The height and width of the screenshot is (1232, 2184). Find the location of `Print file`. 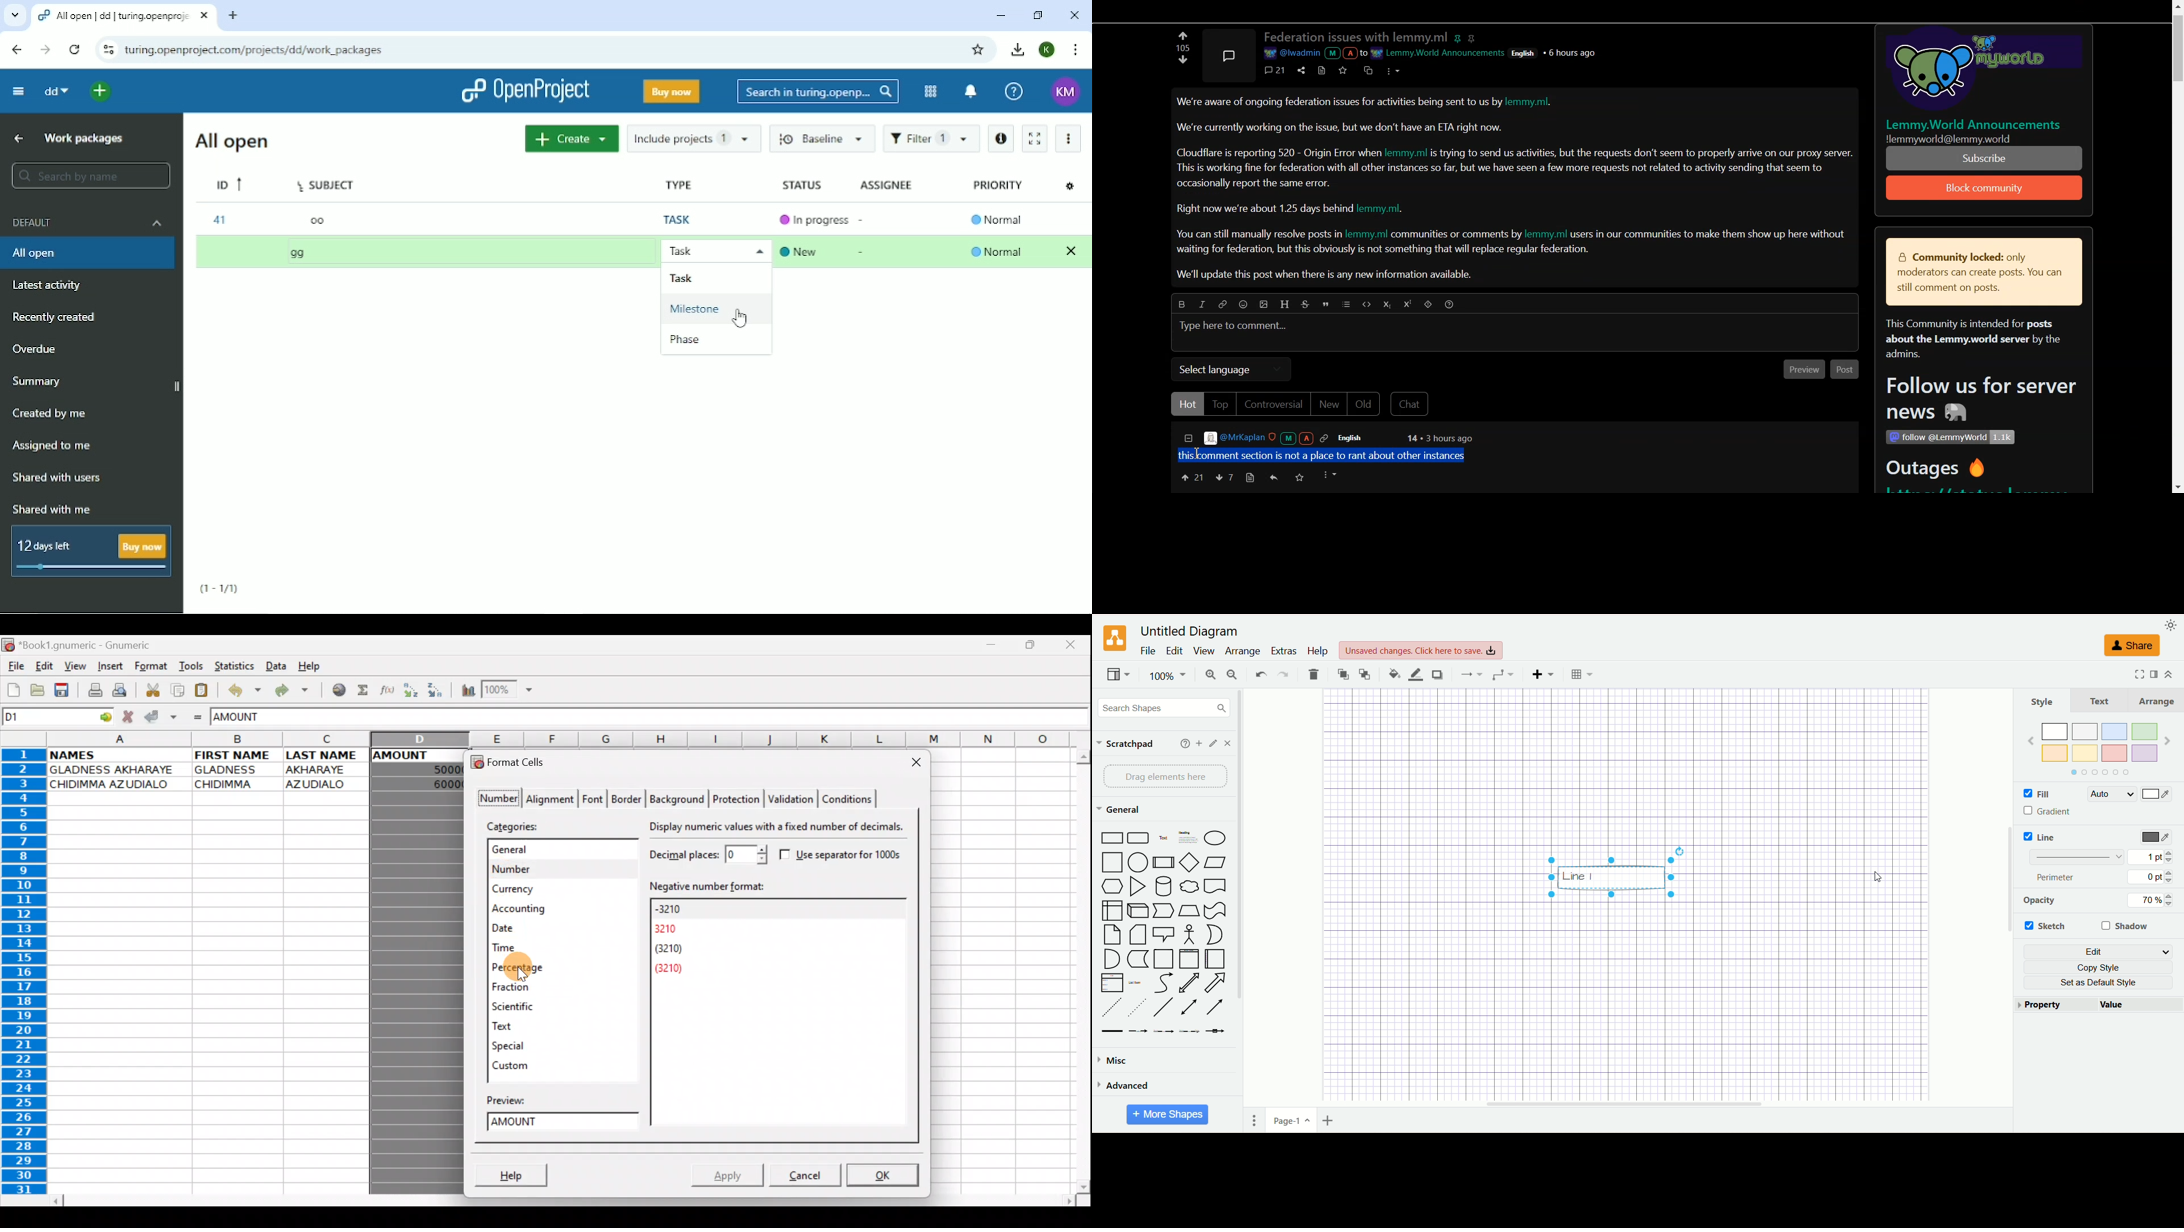

Print file is located at coordinates (91, 689).